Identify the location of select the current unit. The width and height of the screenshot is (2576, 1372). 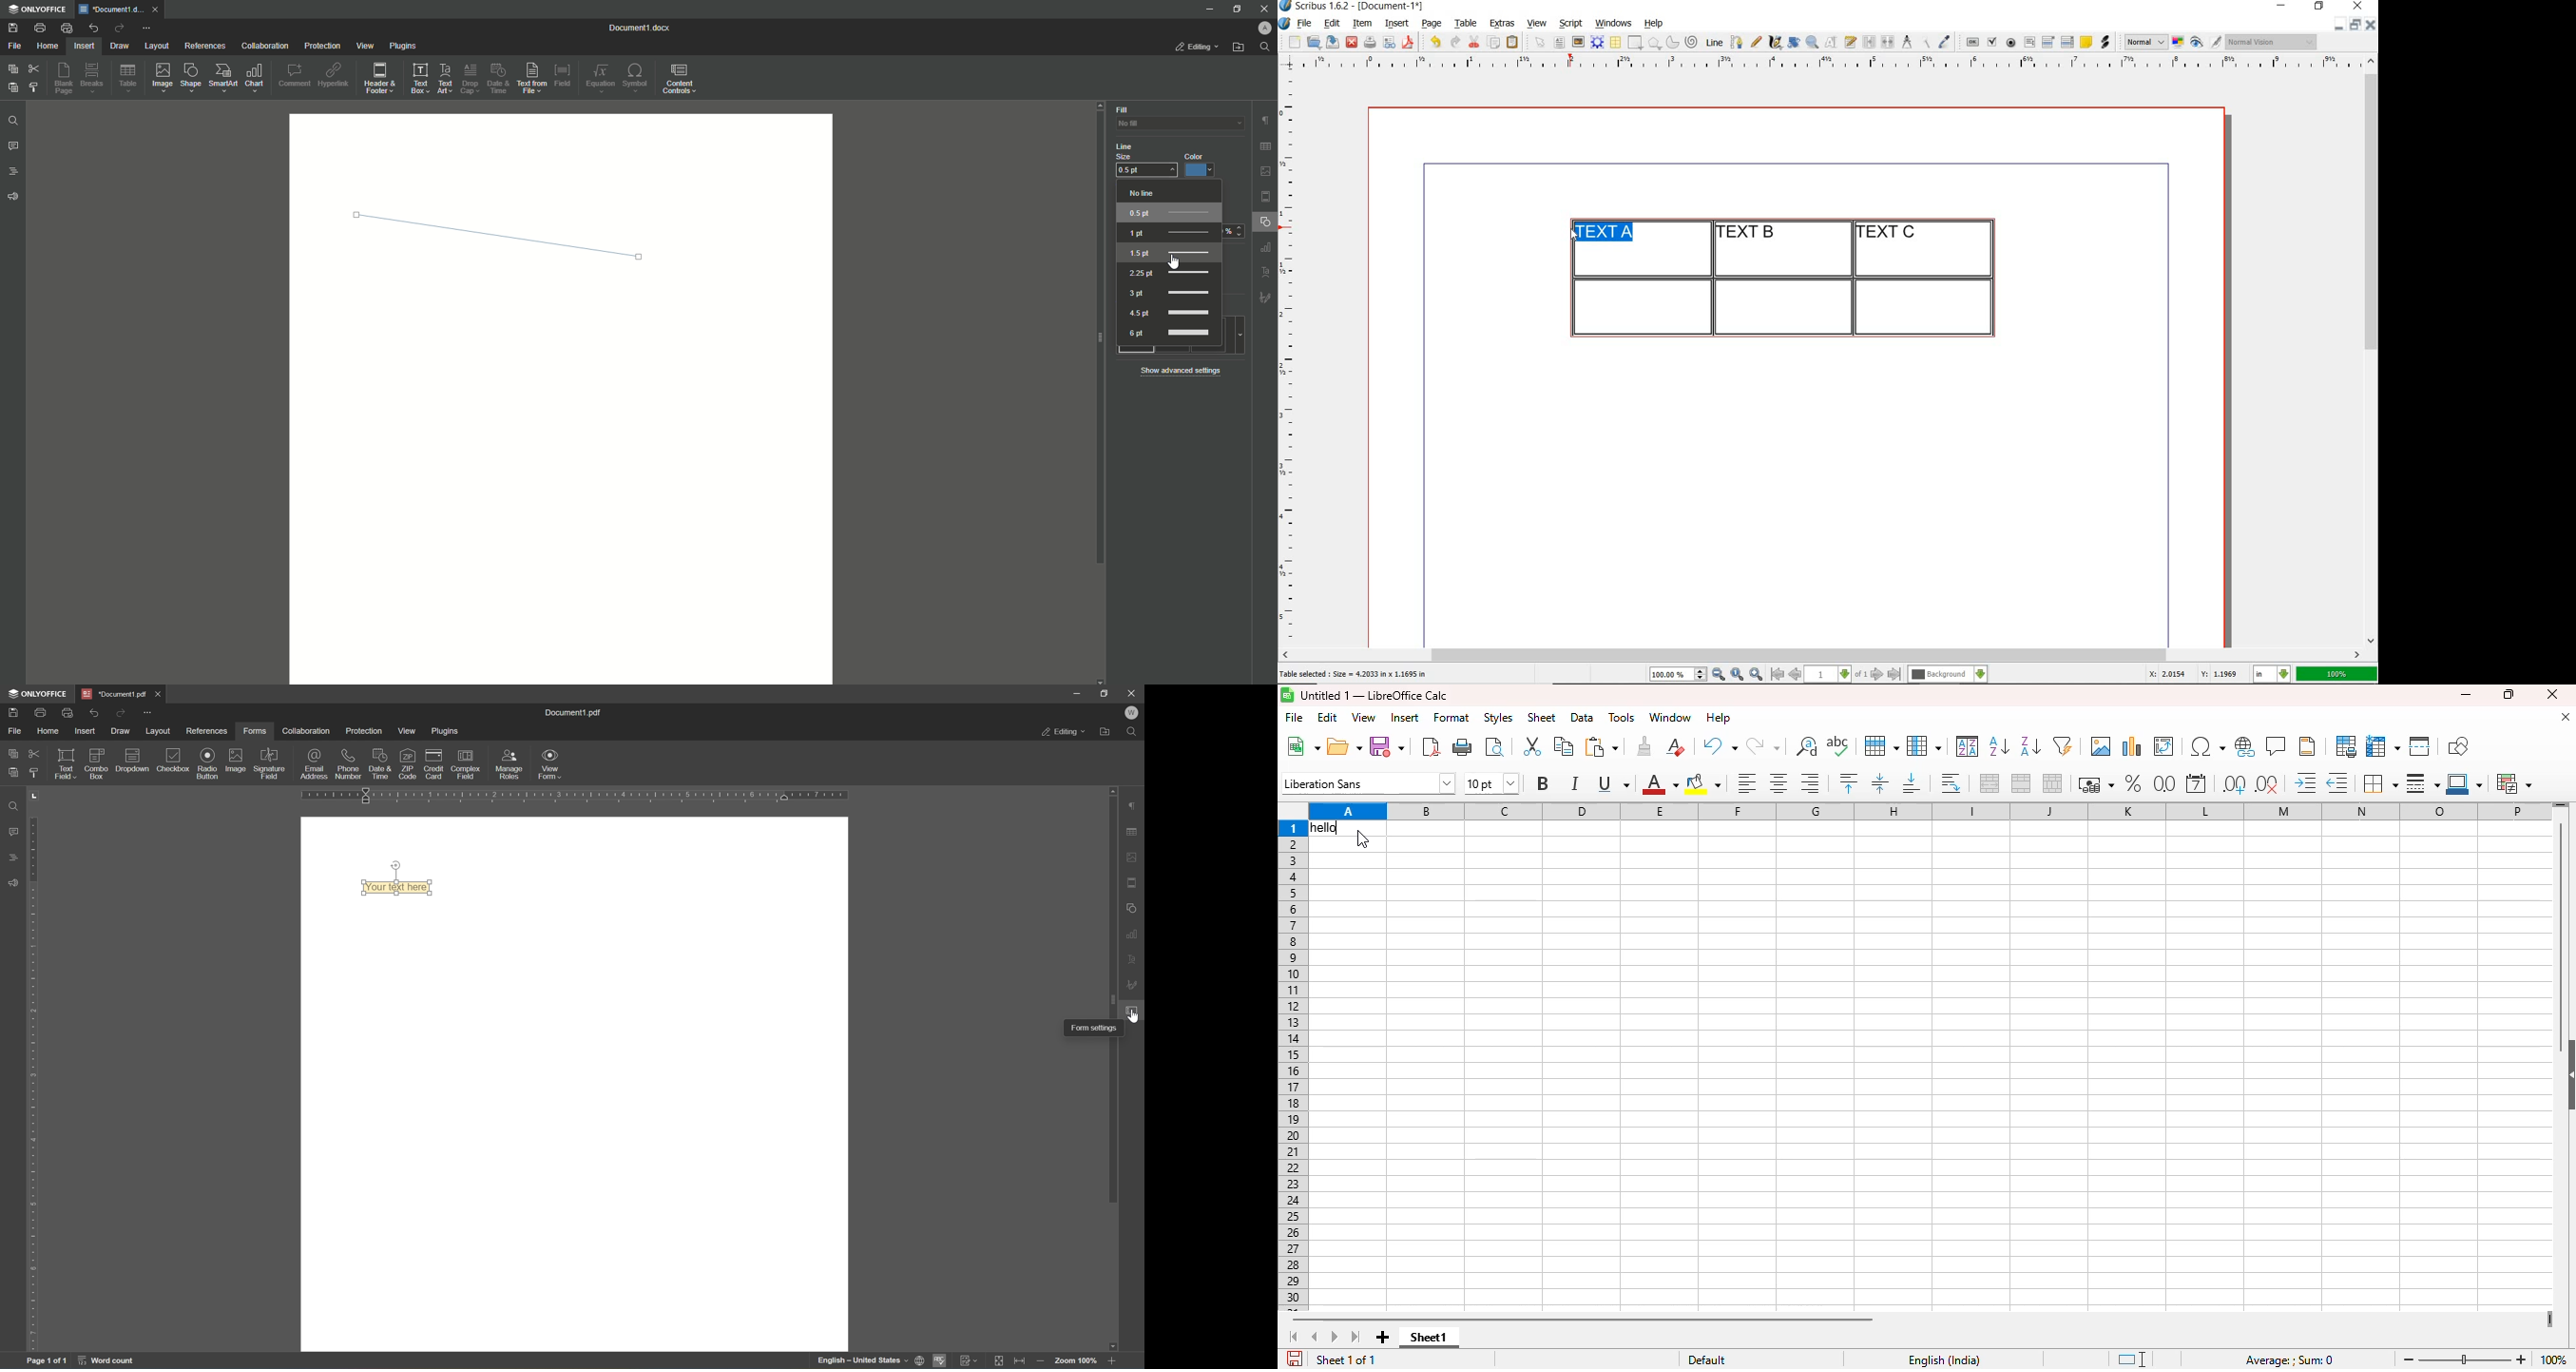
(2273, 675).